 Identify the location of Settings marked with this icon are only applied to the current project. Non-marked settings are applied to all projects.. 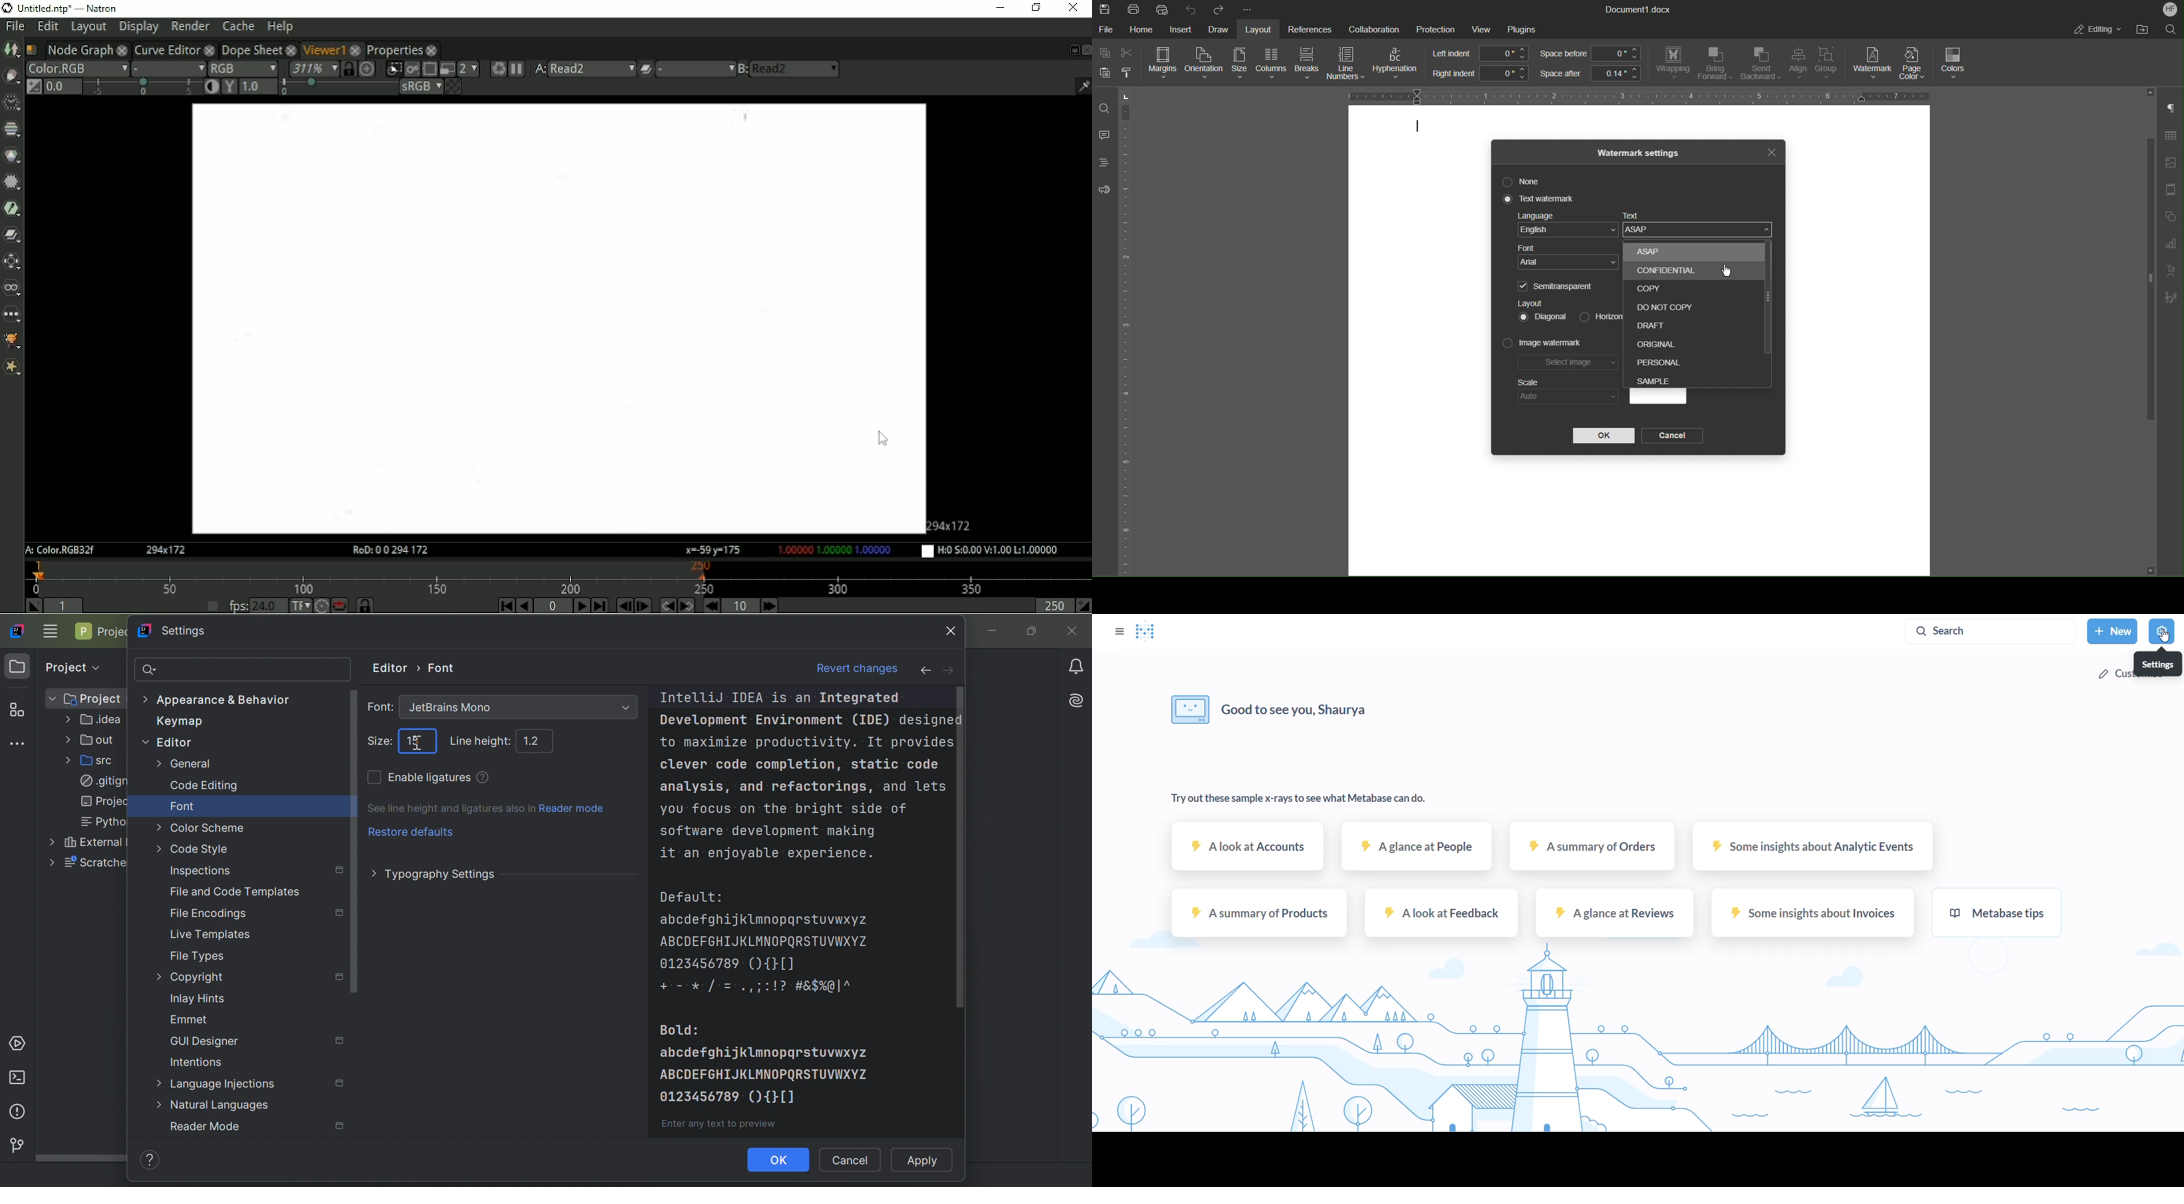
(341, 1127).